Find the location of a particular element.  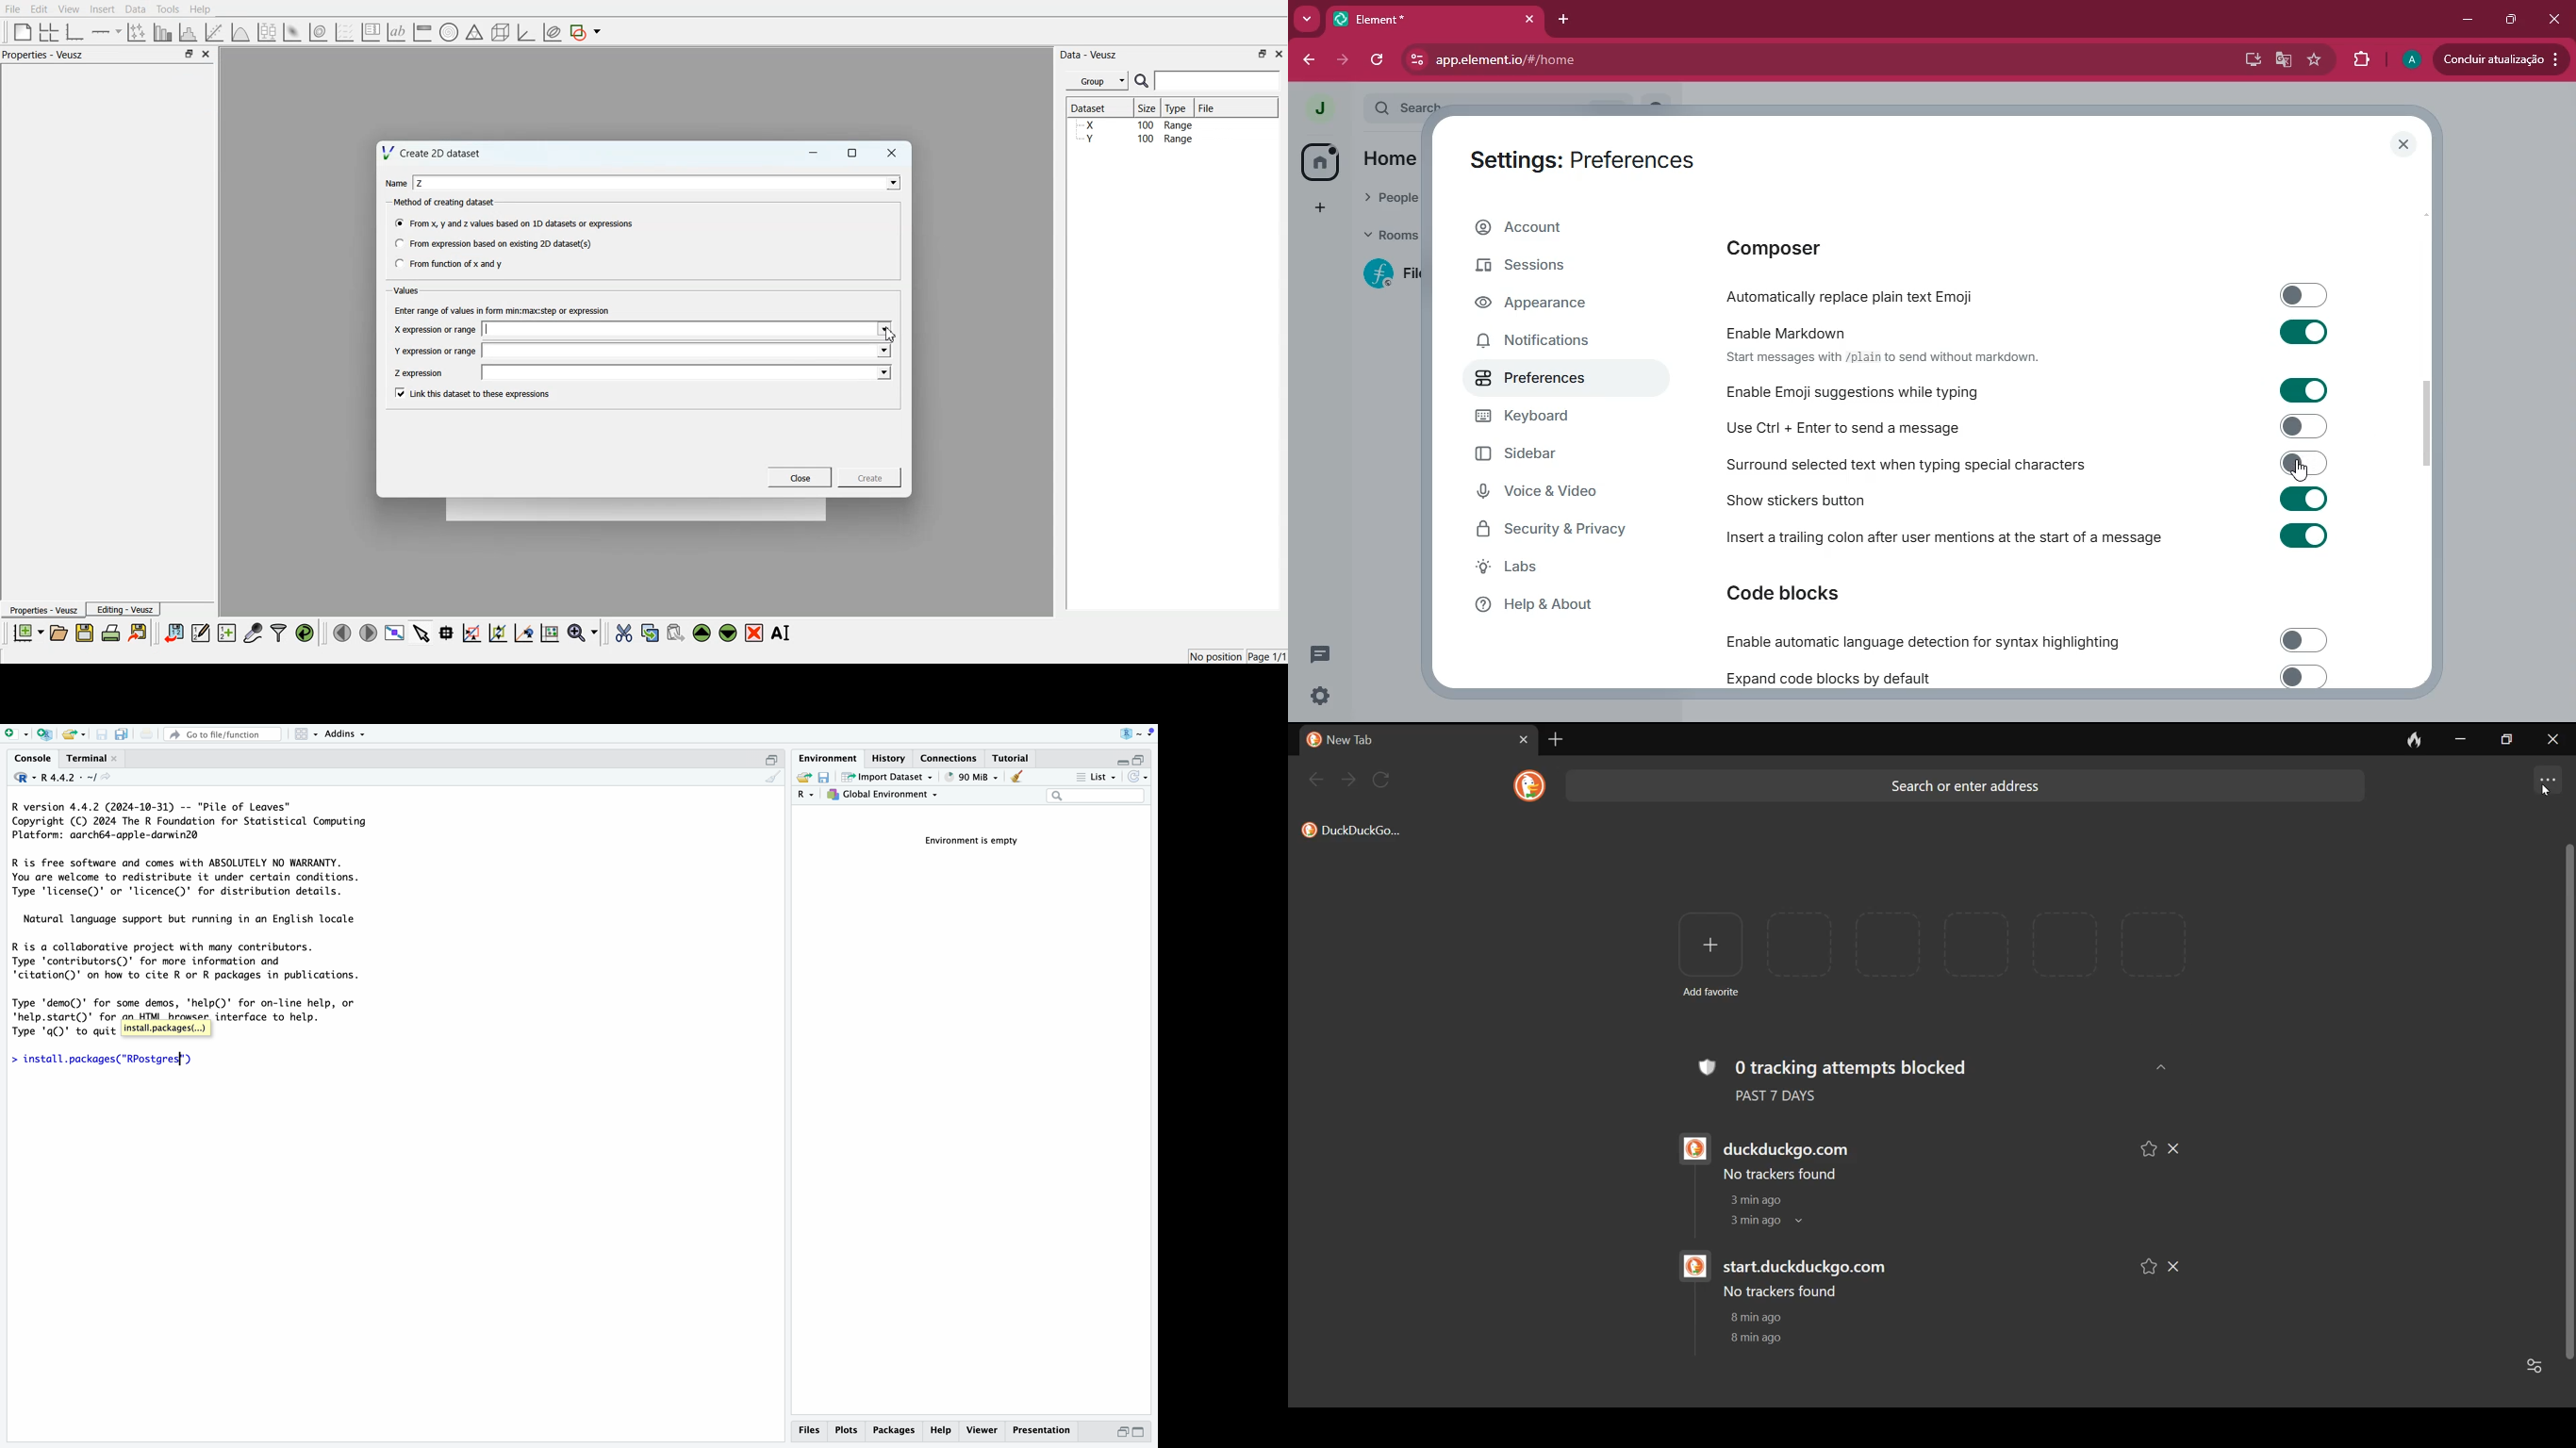

description of version of R  is located at coordinates (185, 821).